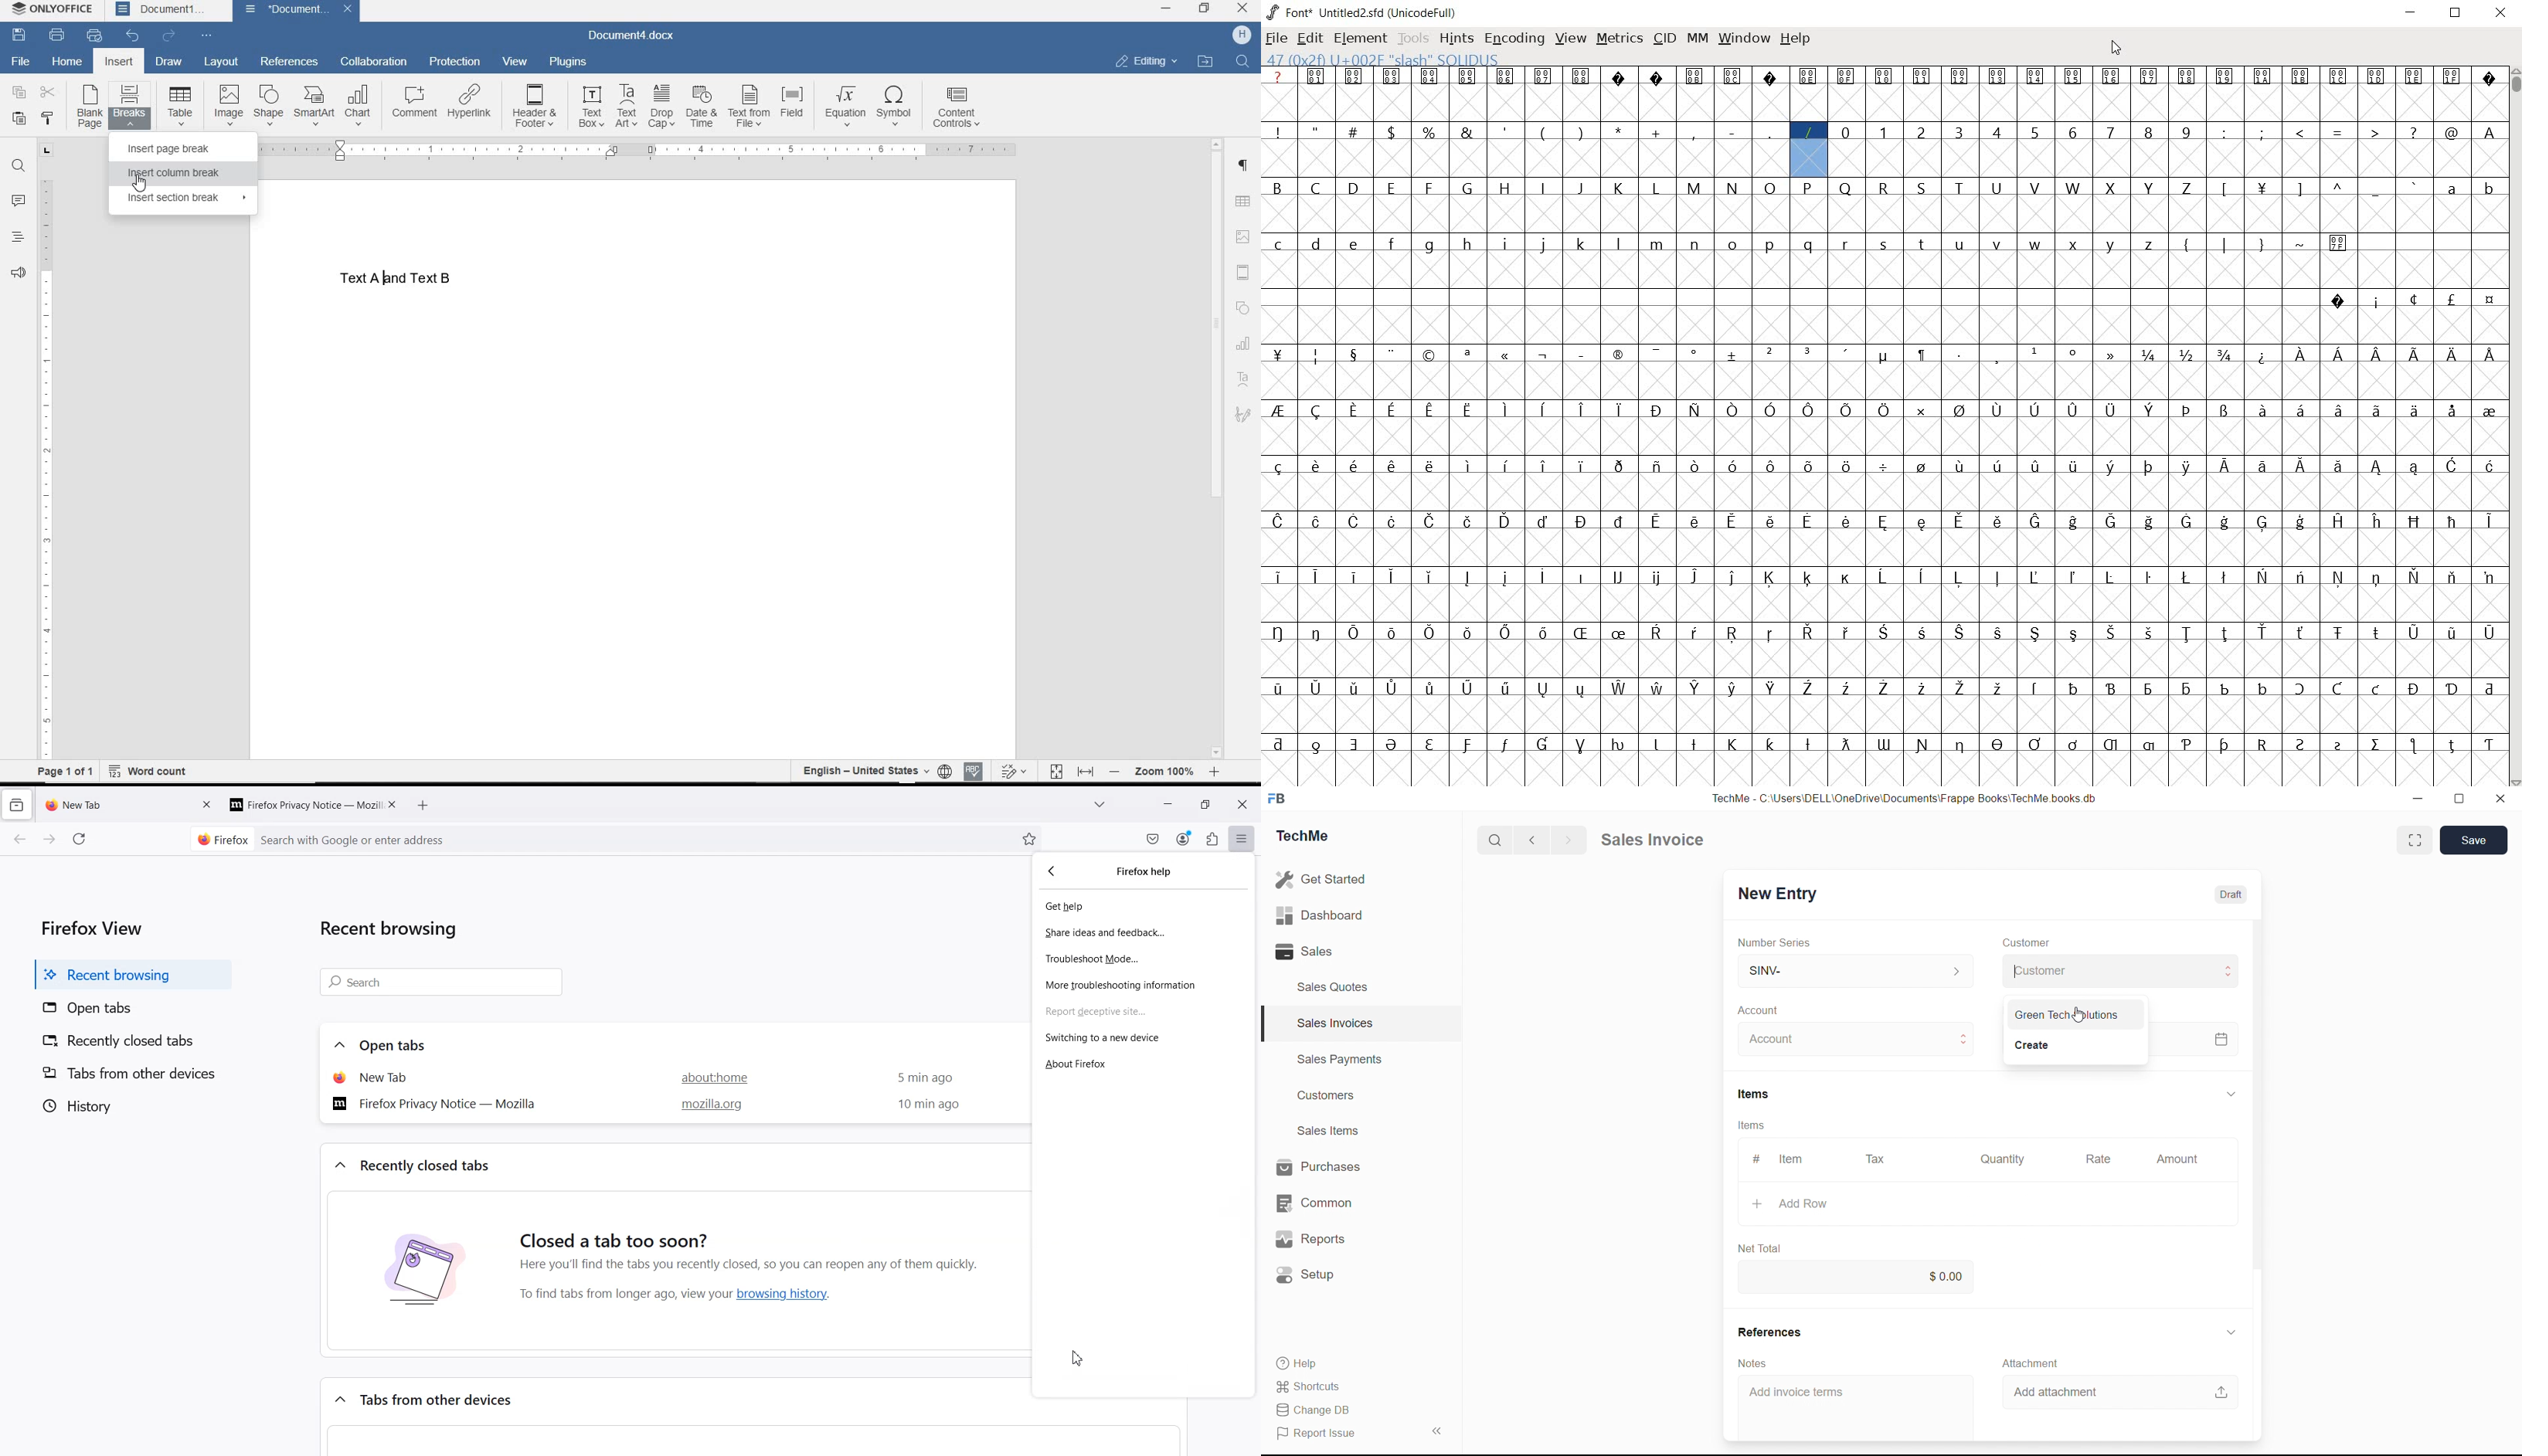 This screenshot has width=2548, height=1456. I want to click on glyph, so click(2378, 304).